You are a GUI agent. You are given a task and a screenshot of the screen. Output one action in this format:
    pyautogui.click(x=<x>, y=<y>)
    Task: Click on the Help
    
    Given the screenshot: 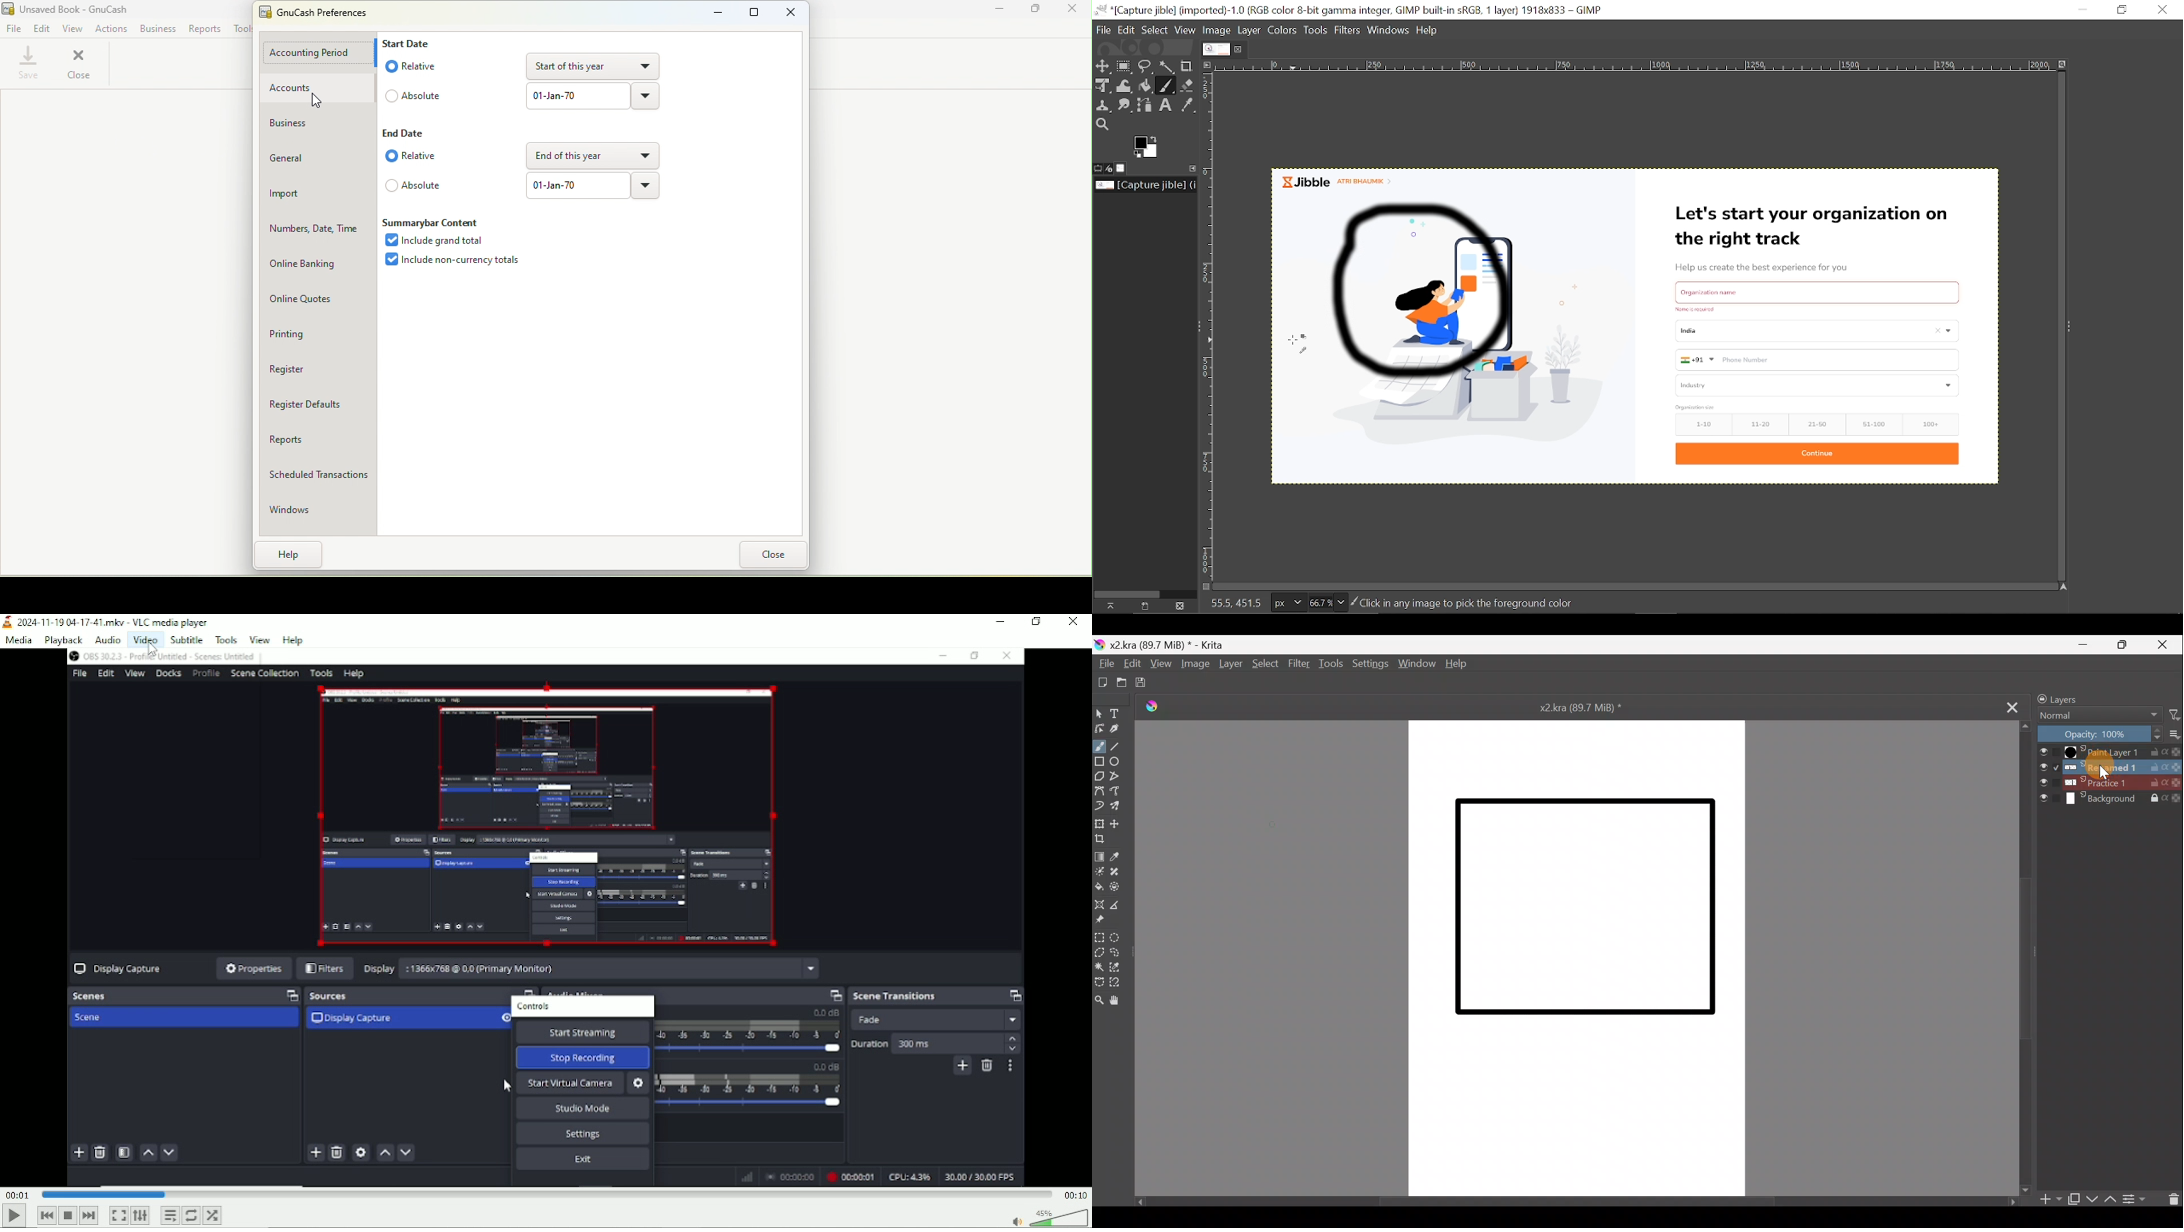 What is the action you would take?
    pyautogui.click(x=1460, y=663)
    